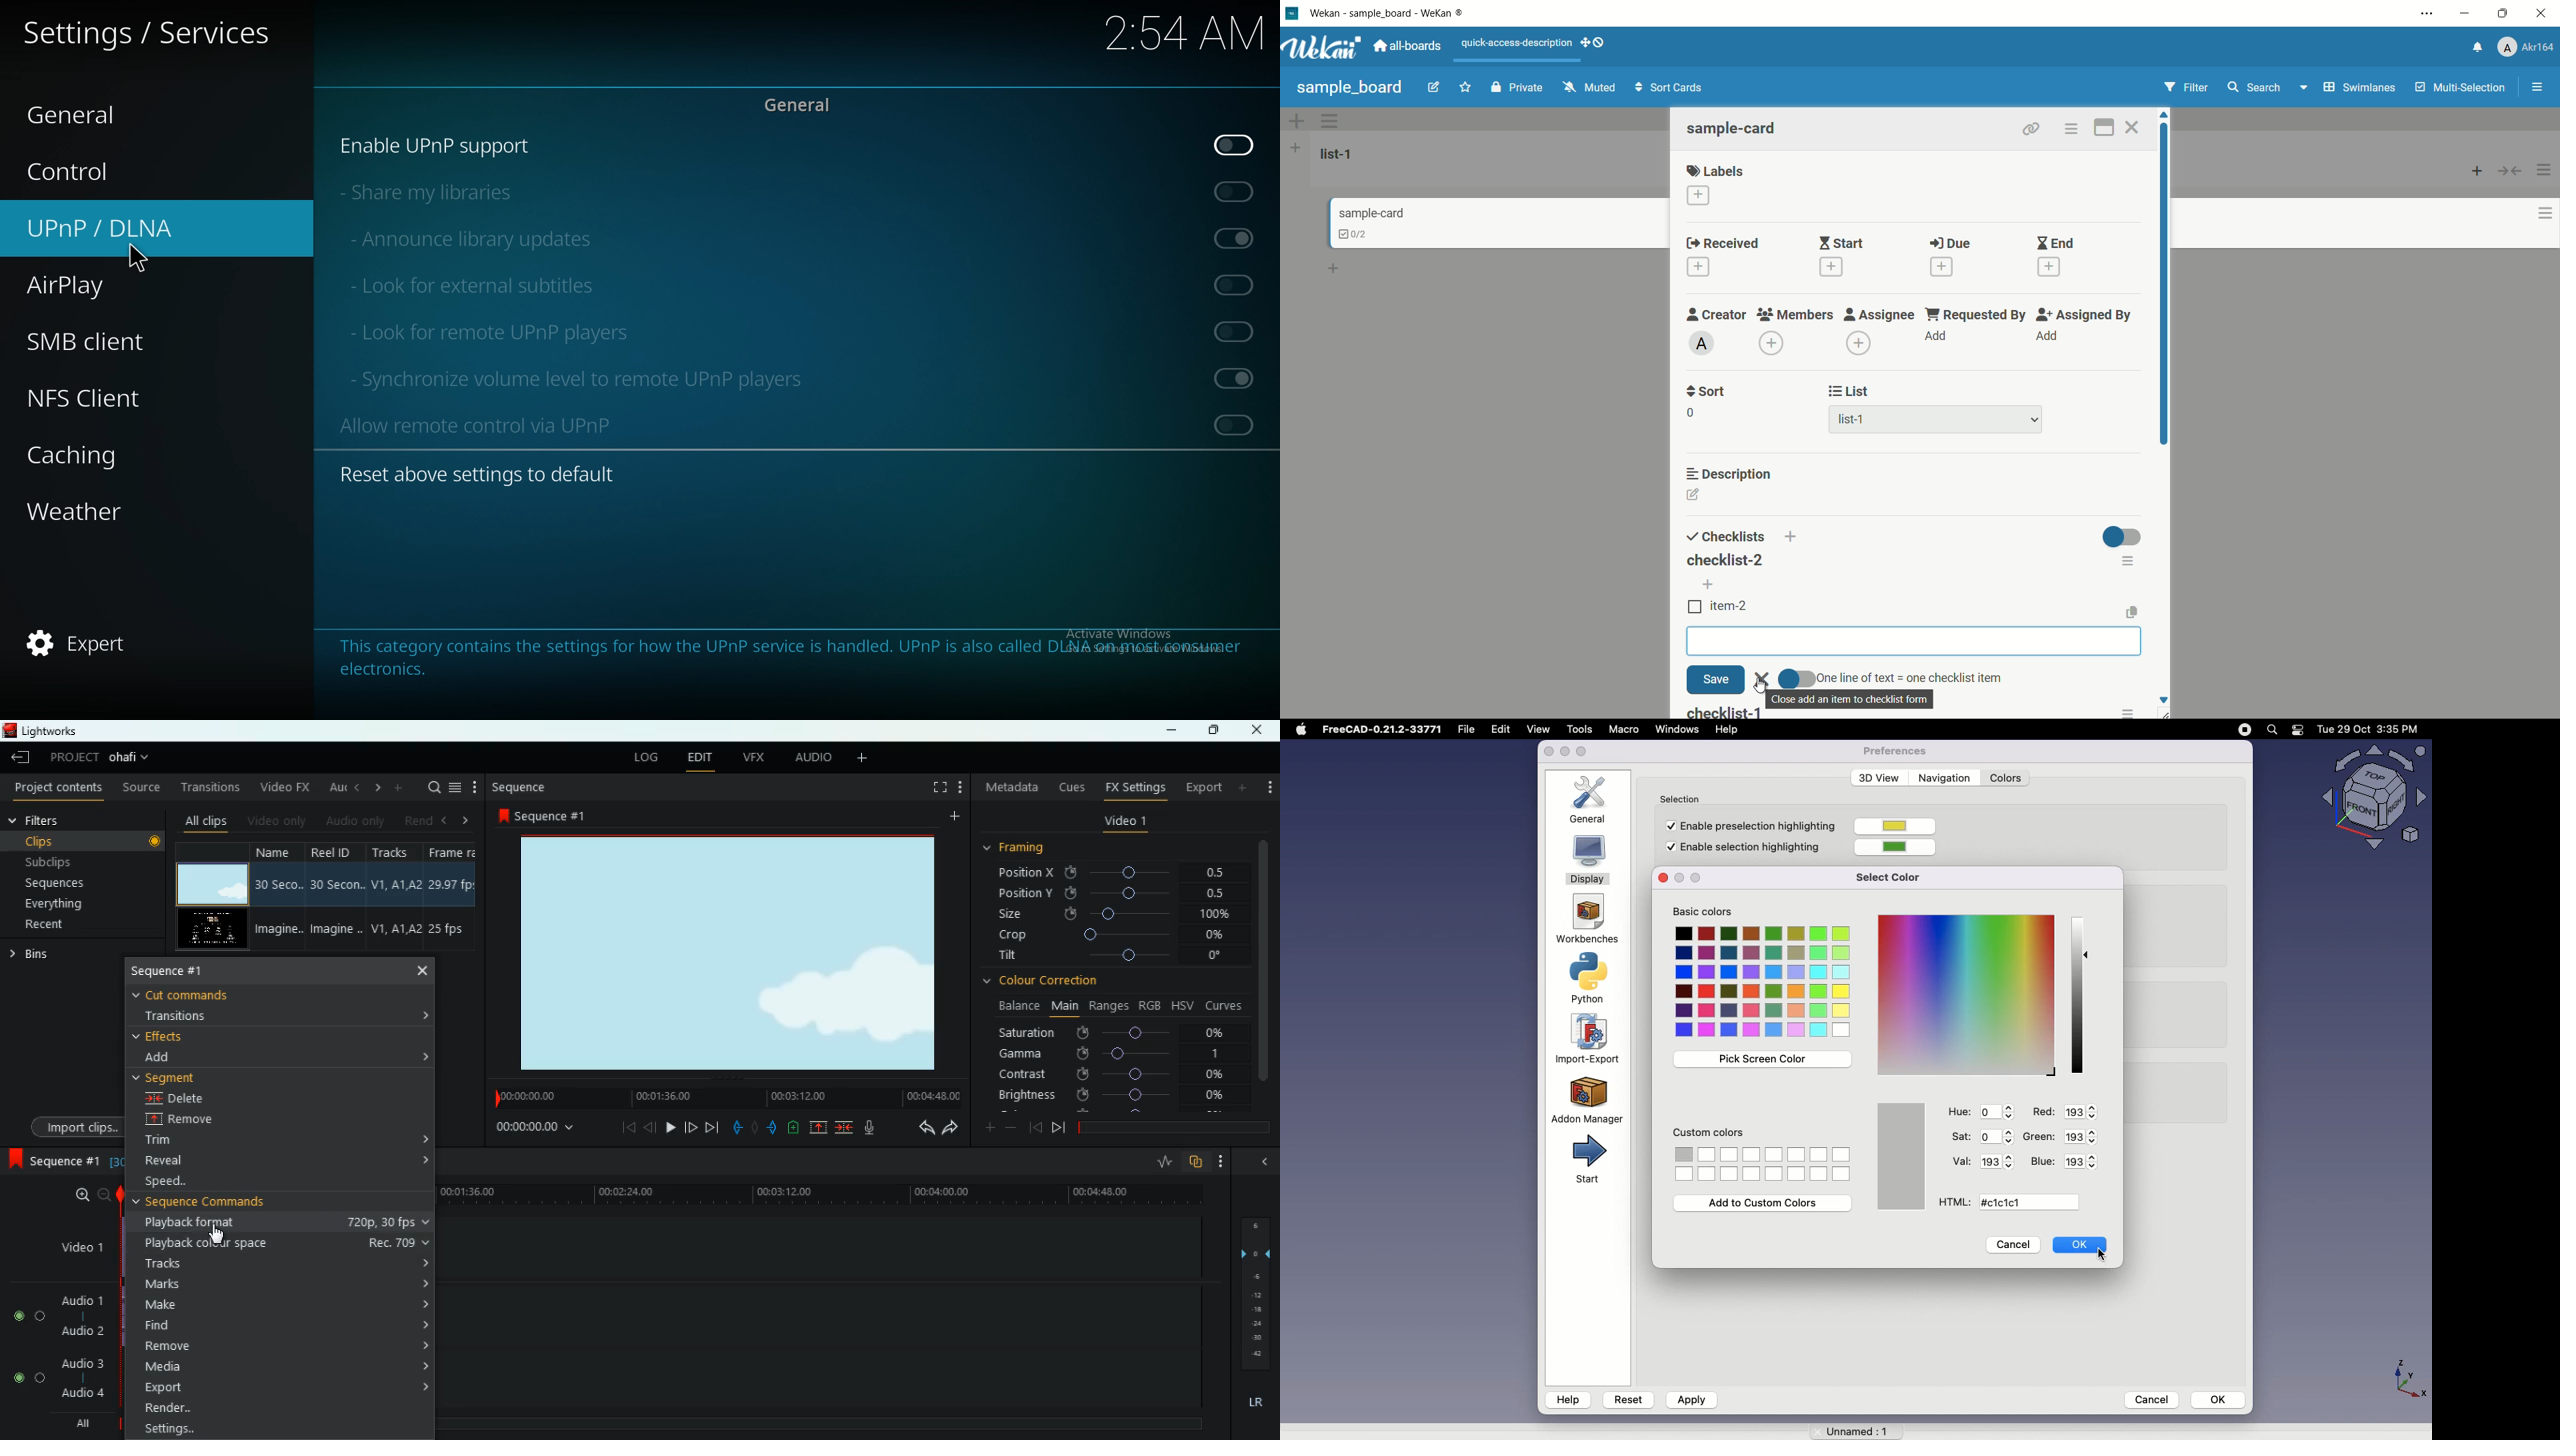 This screenshot has height=1456, width=2576. What do you see at coordinates (1295, 147) in the screenshot?
I see `add list` at bounding box center [1295, 147].